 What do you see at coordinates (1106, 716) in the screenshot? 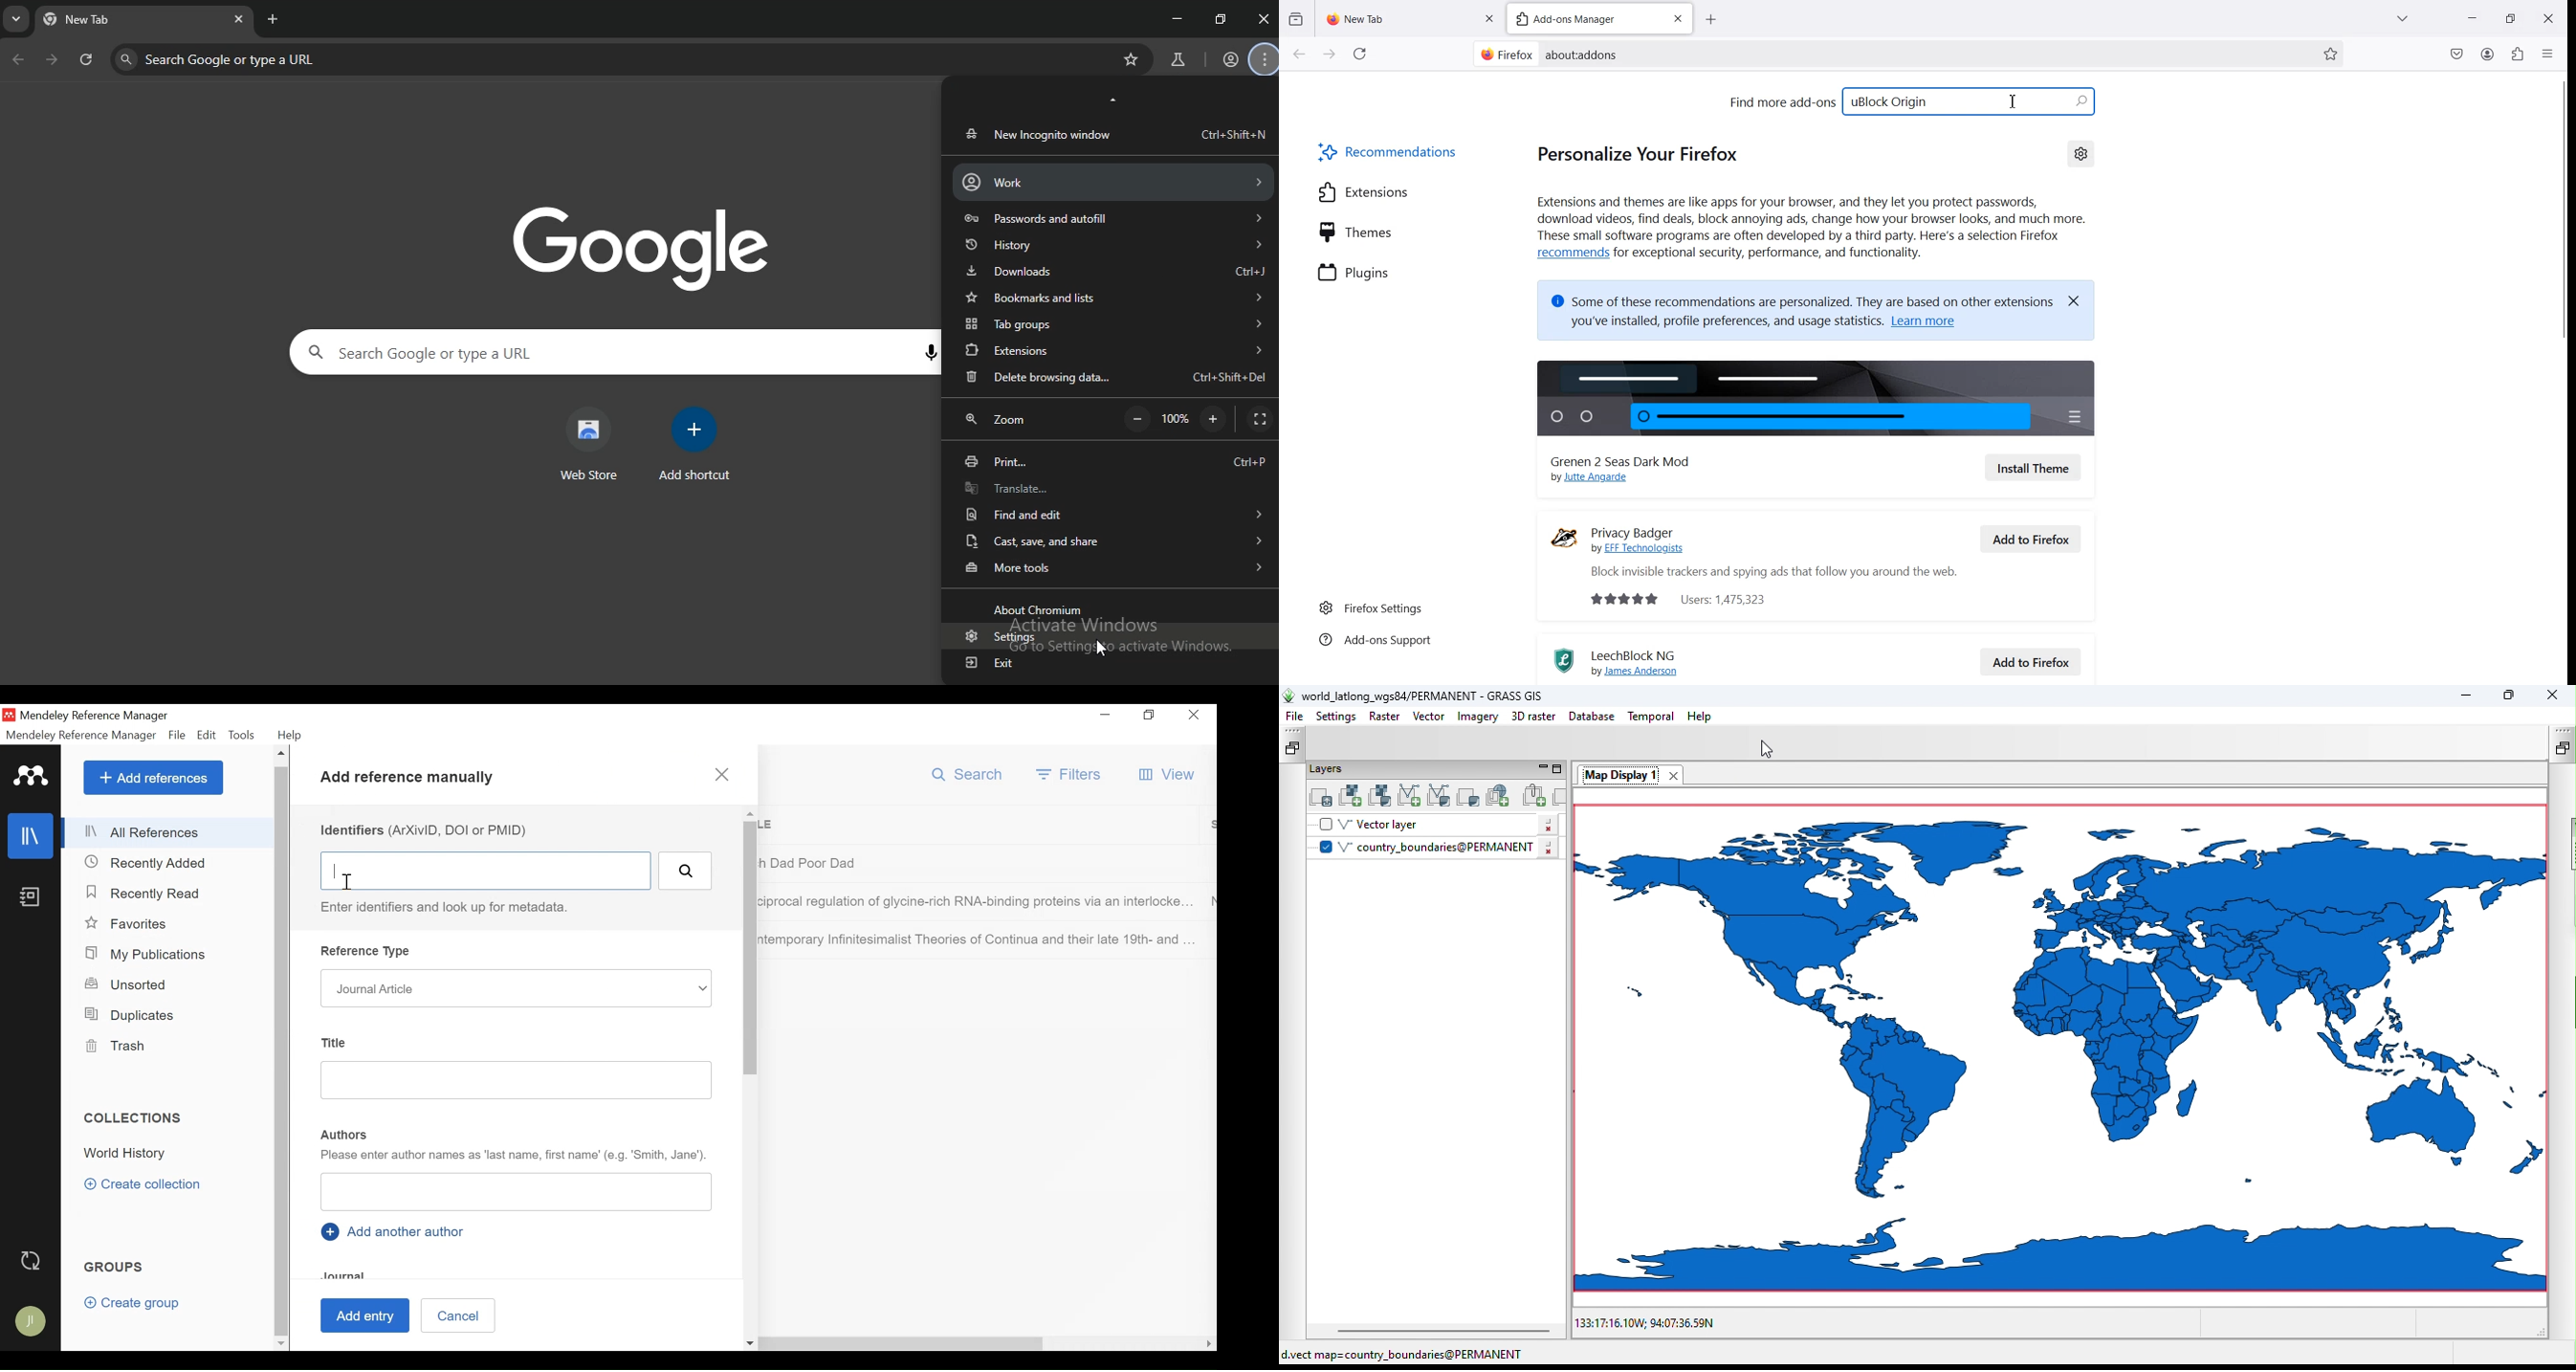
I see `minimize` at bounding box center [1106, 716].